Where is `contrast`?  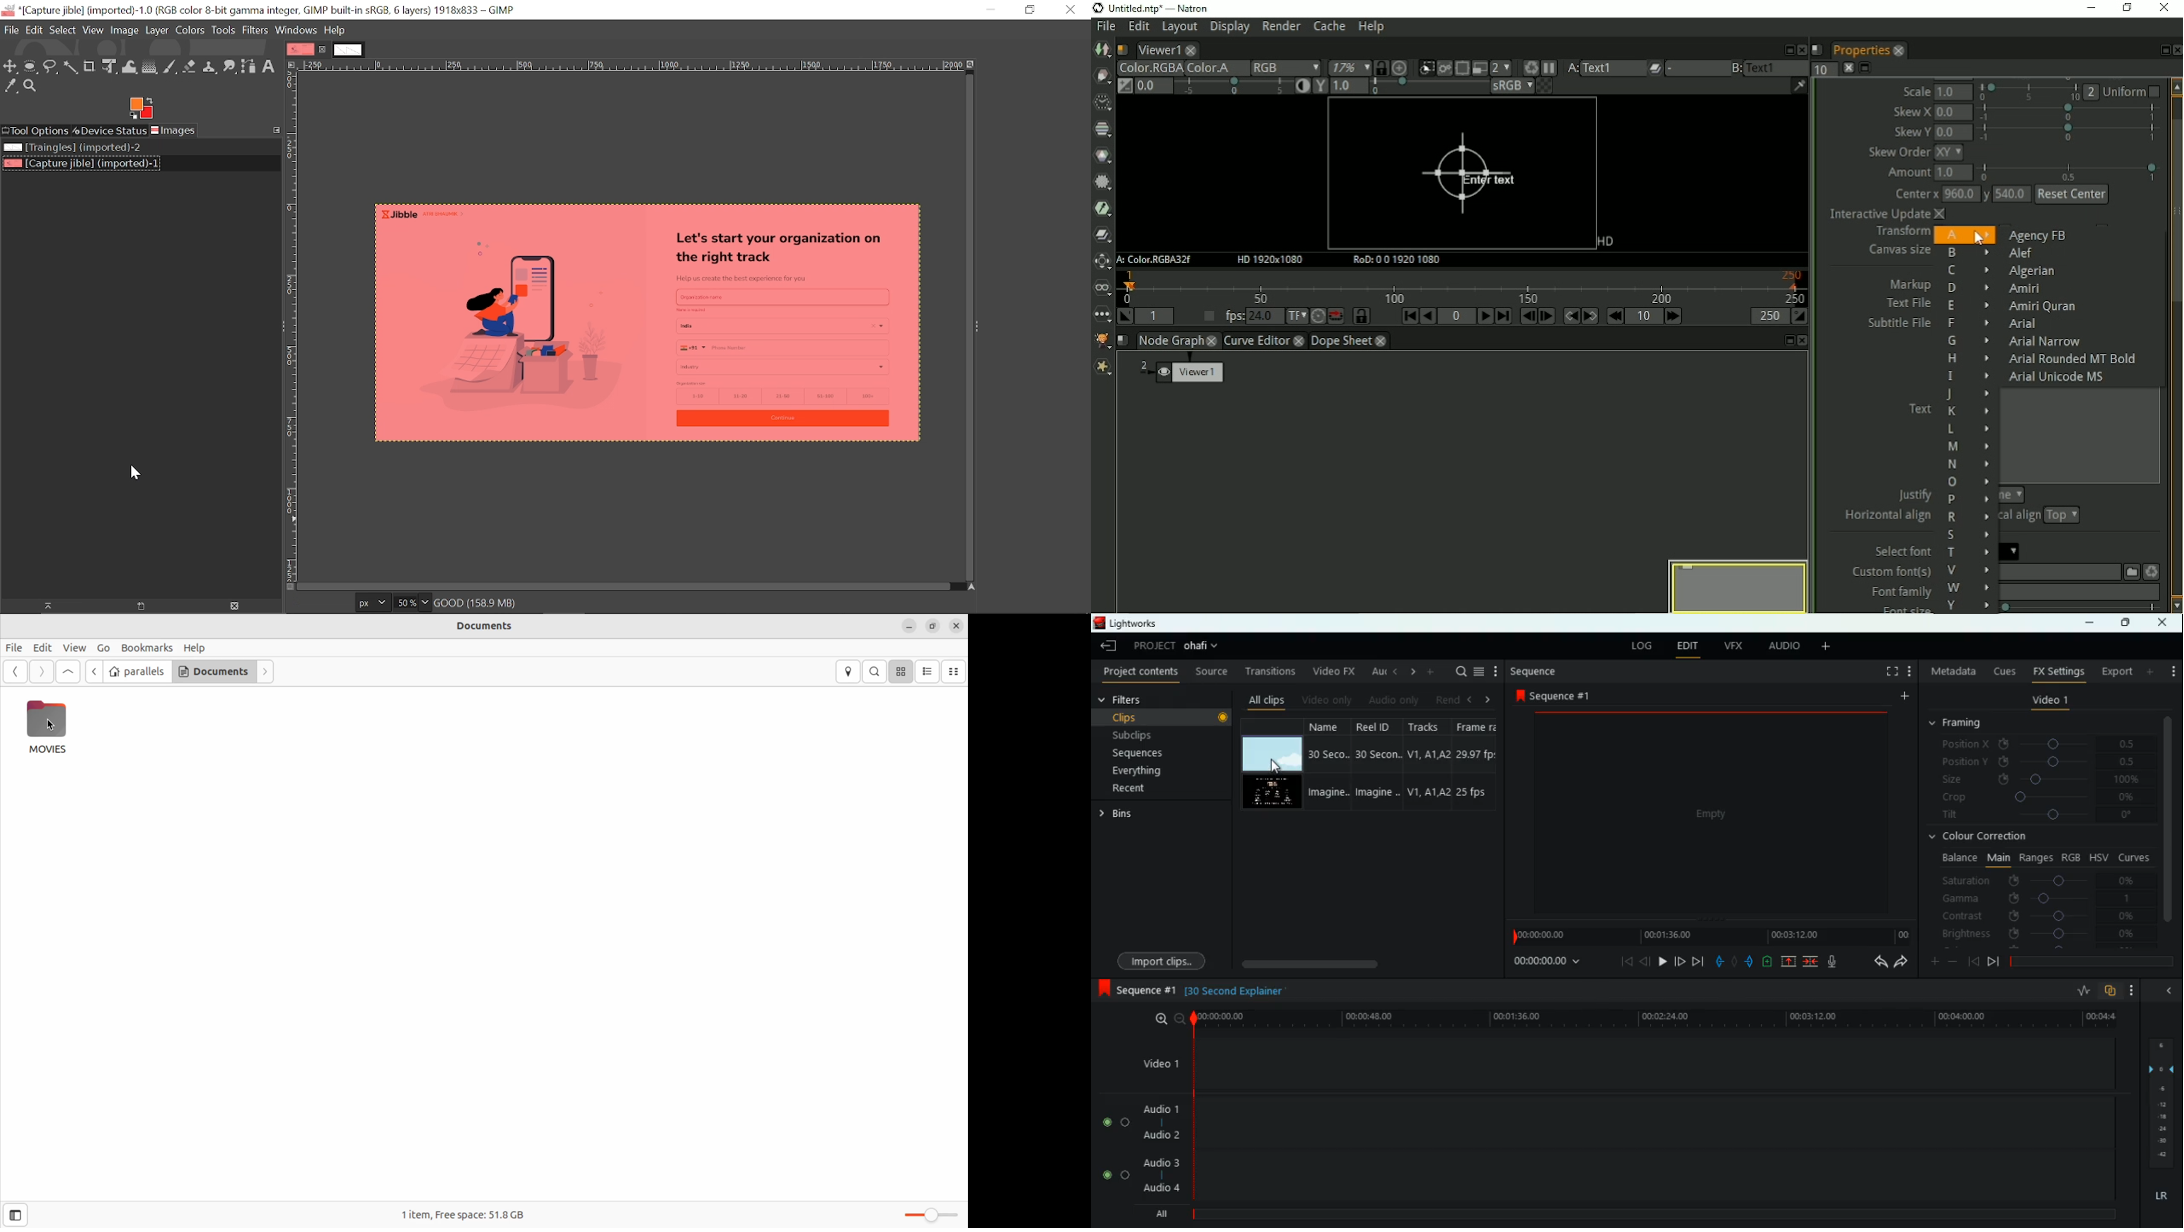
contrast is located at coordinates (2038, 917).